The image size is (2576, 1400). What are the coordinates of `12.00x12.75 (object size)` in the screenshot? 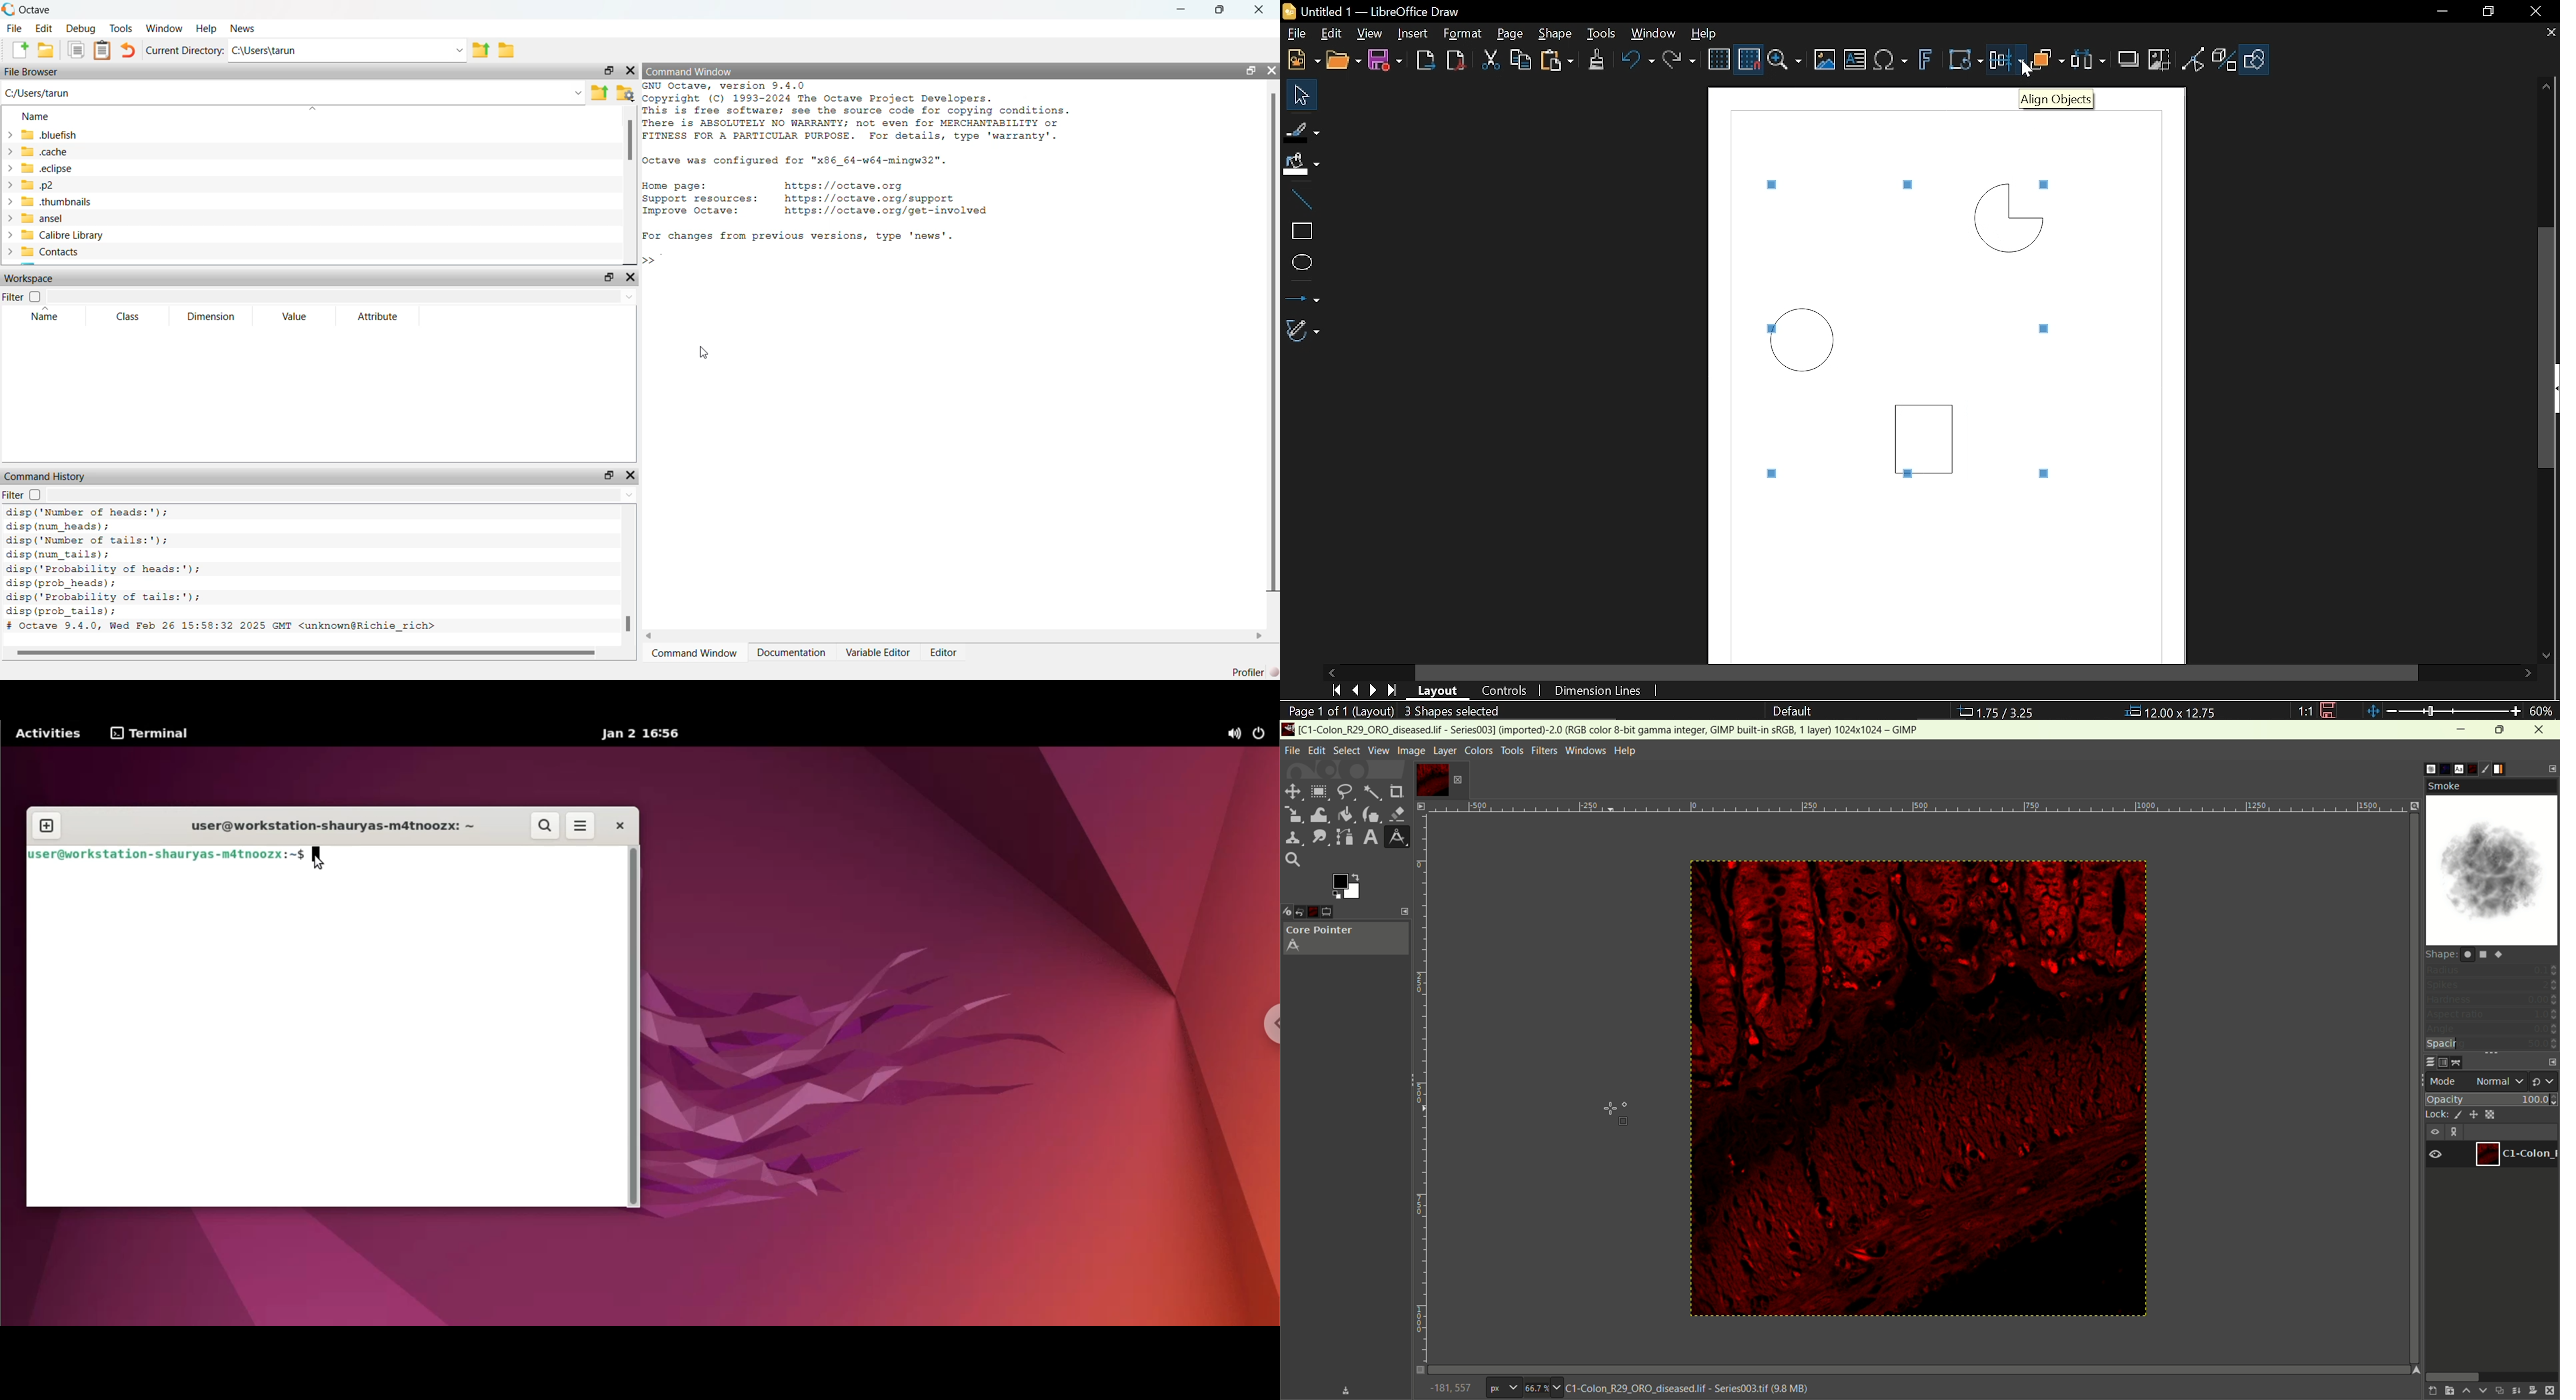 It's located at (2169, 712).